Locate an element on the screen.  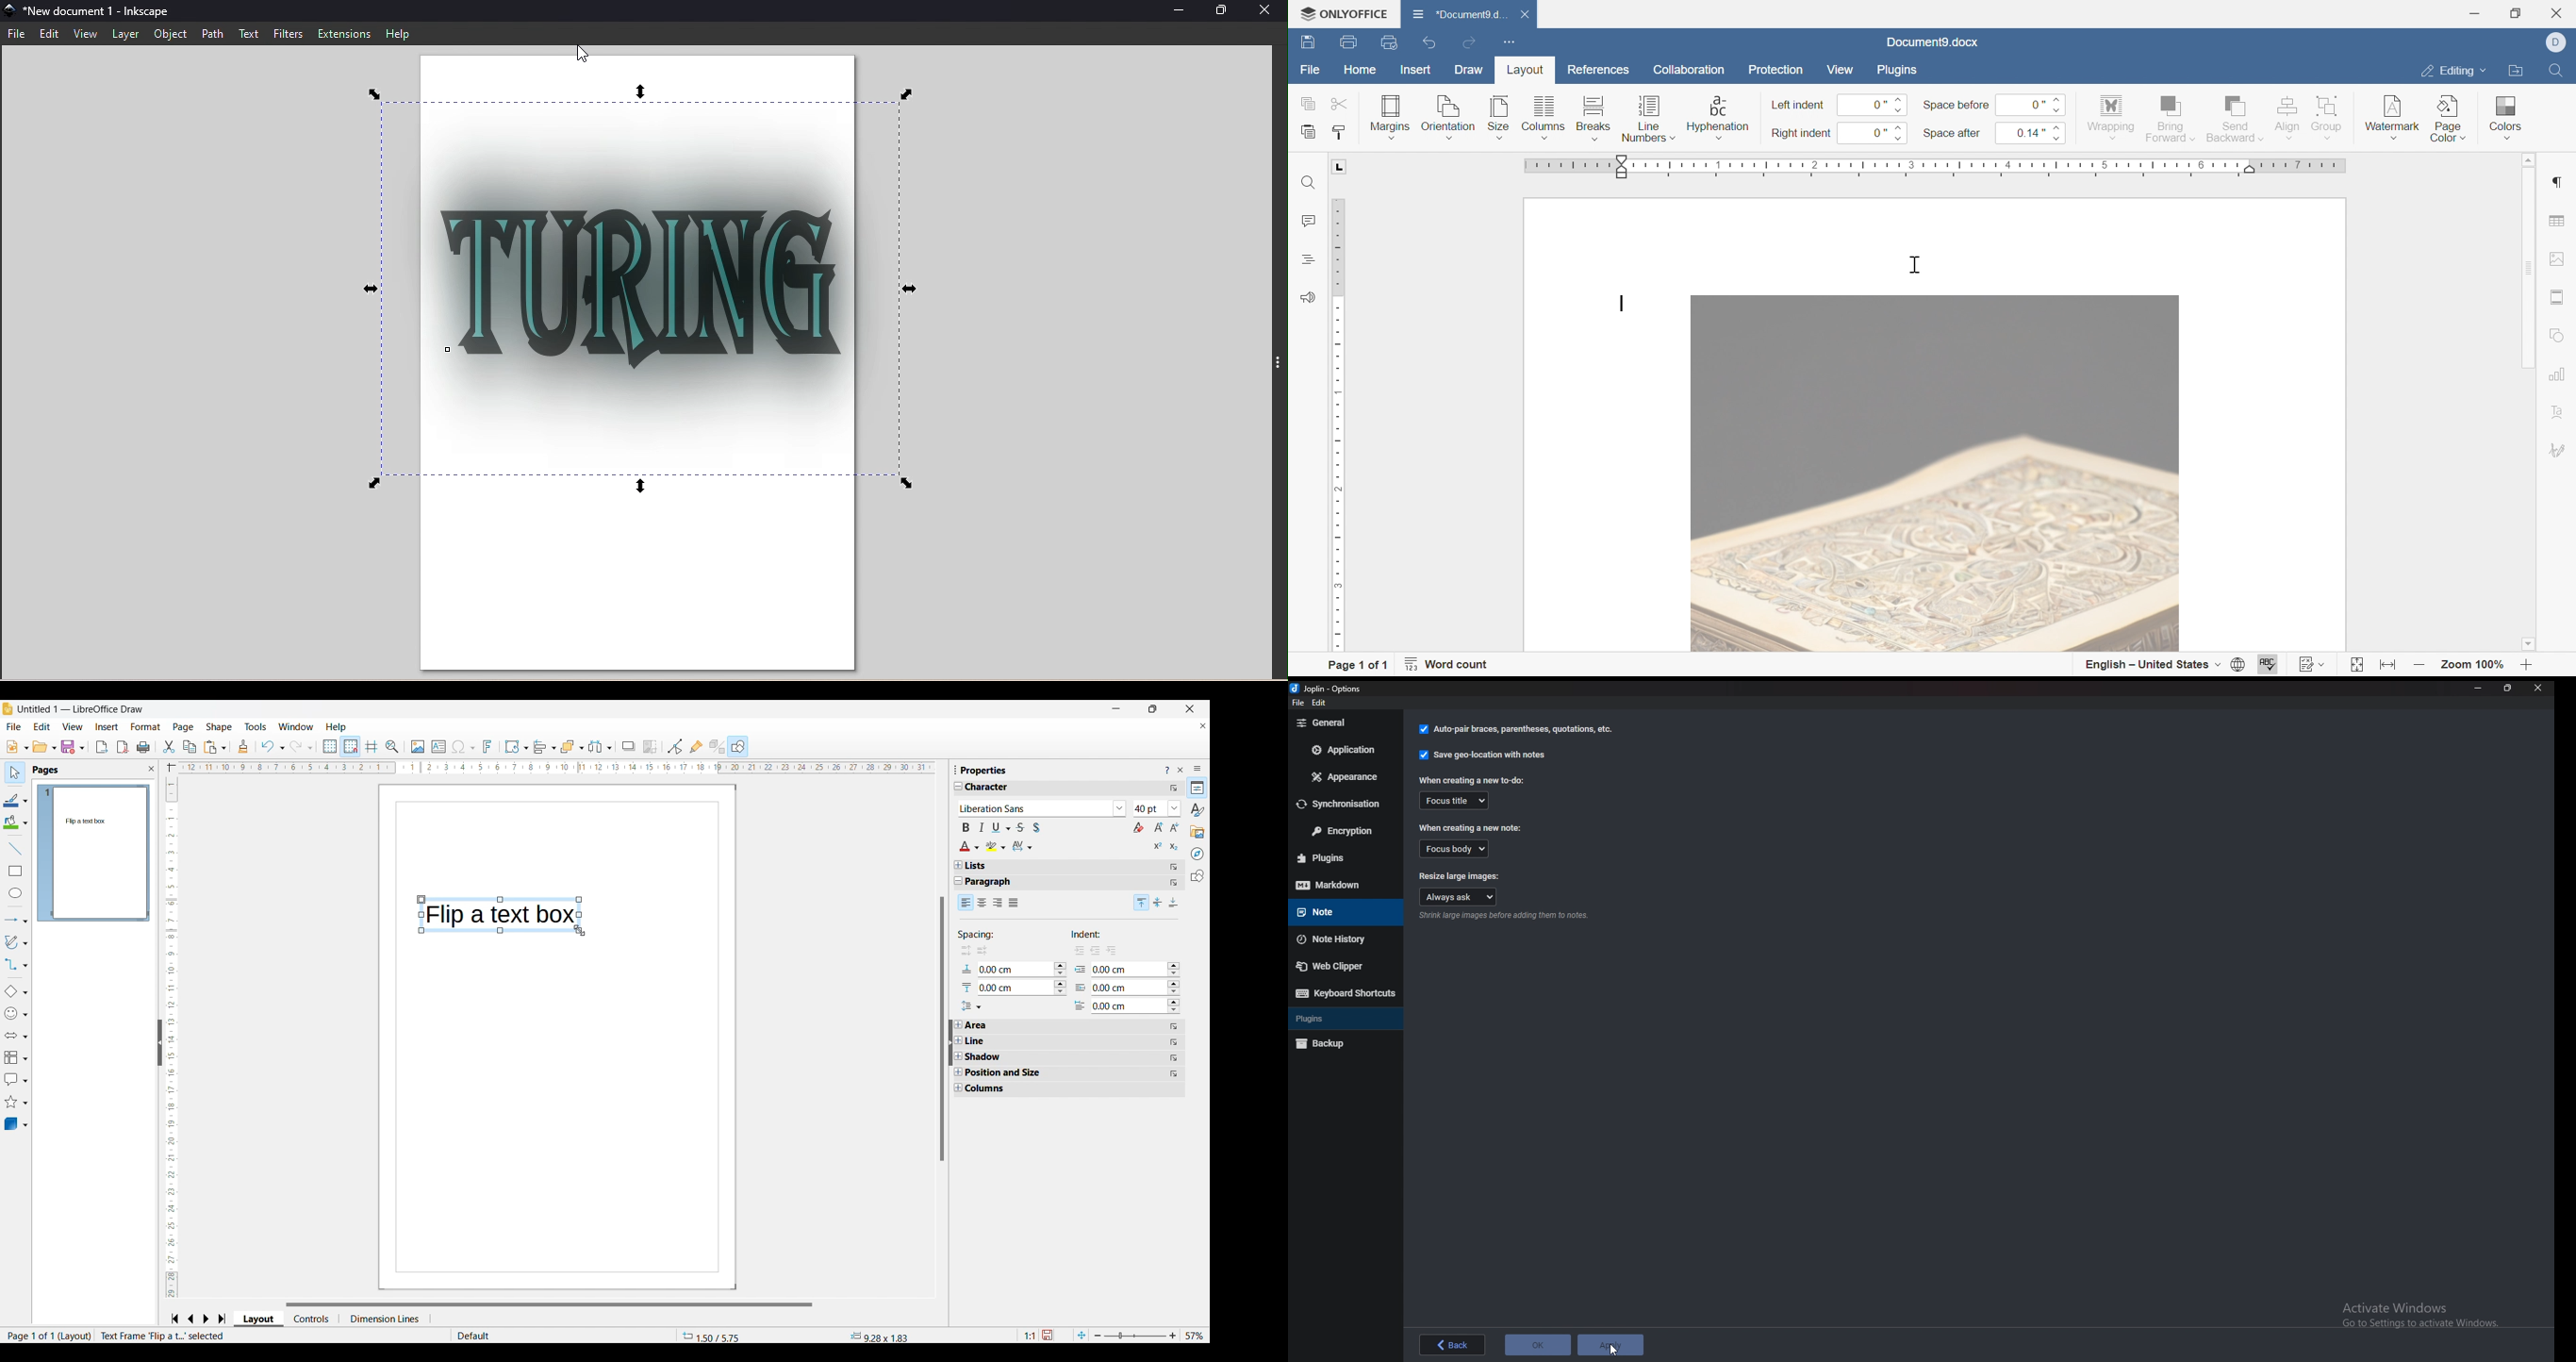
Star and banner options is located at coordinates (16, 1102).